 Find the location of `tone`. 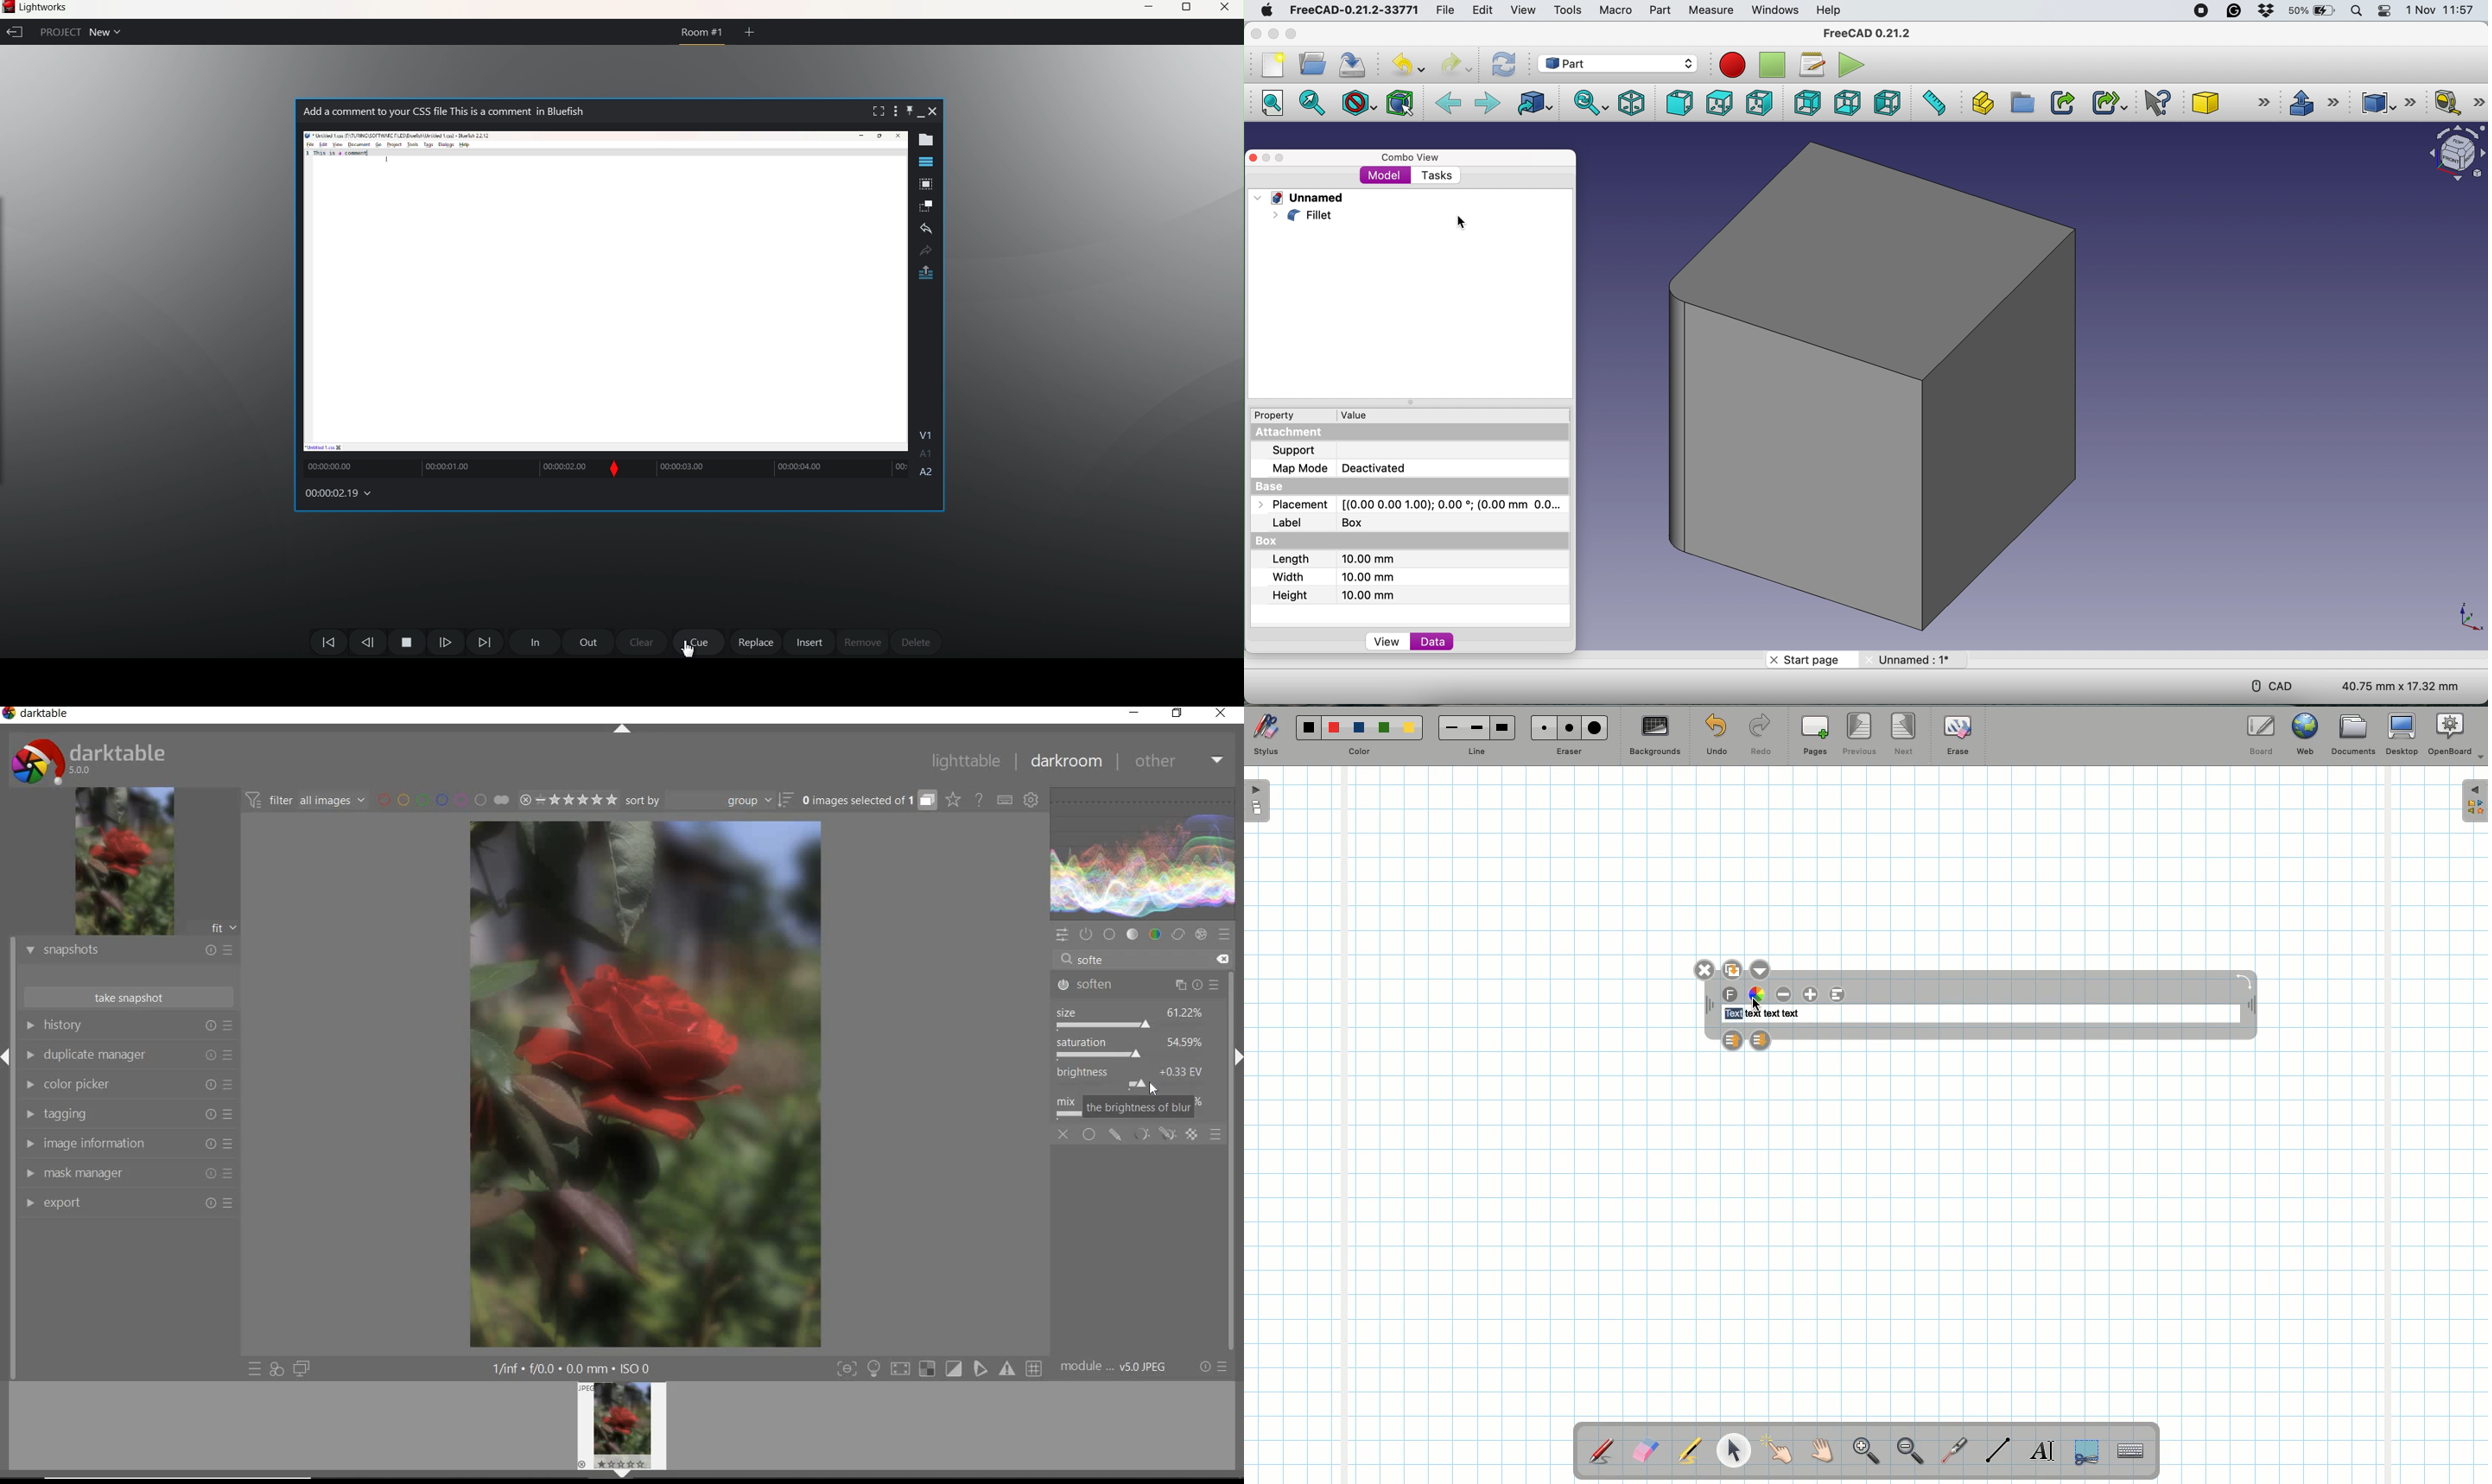

tone is located at coordinates (1132, 935).